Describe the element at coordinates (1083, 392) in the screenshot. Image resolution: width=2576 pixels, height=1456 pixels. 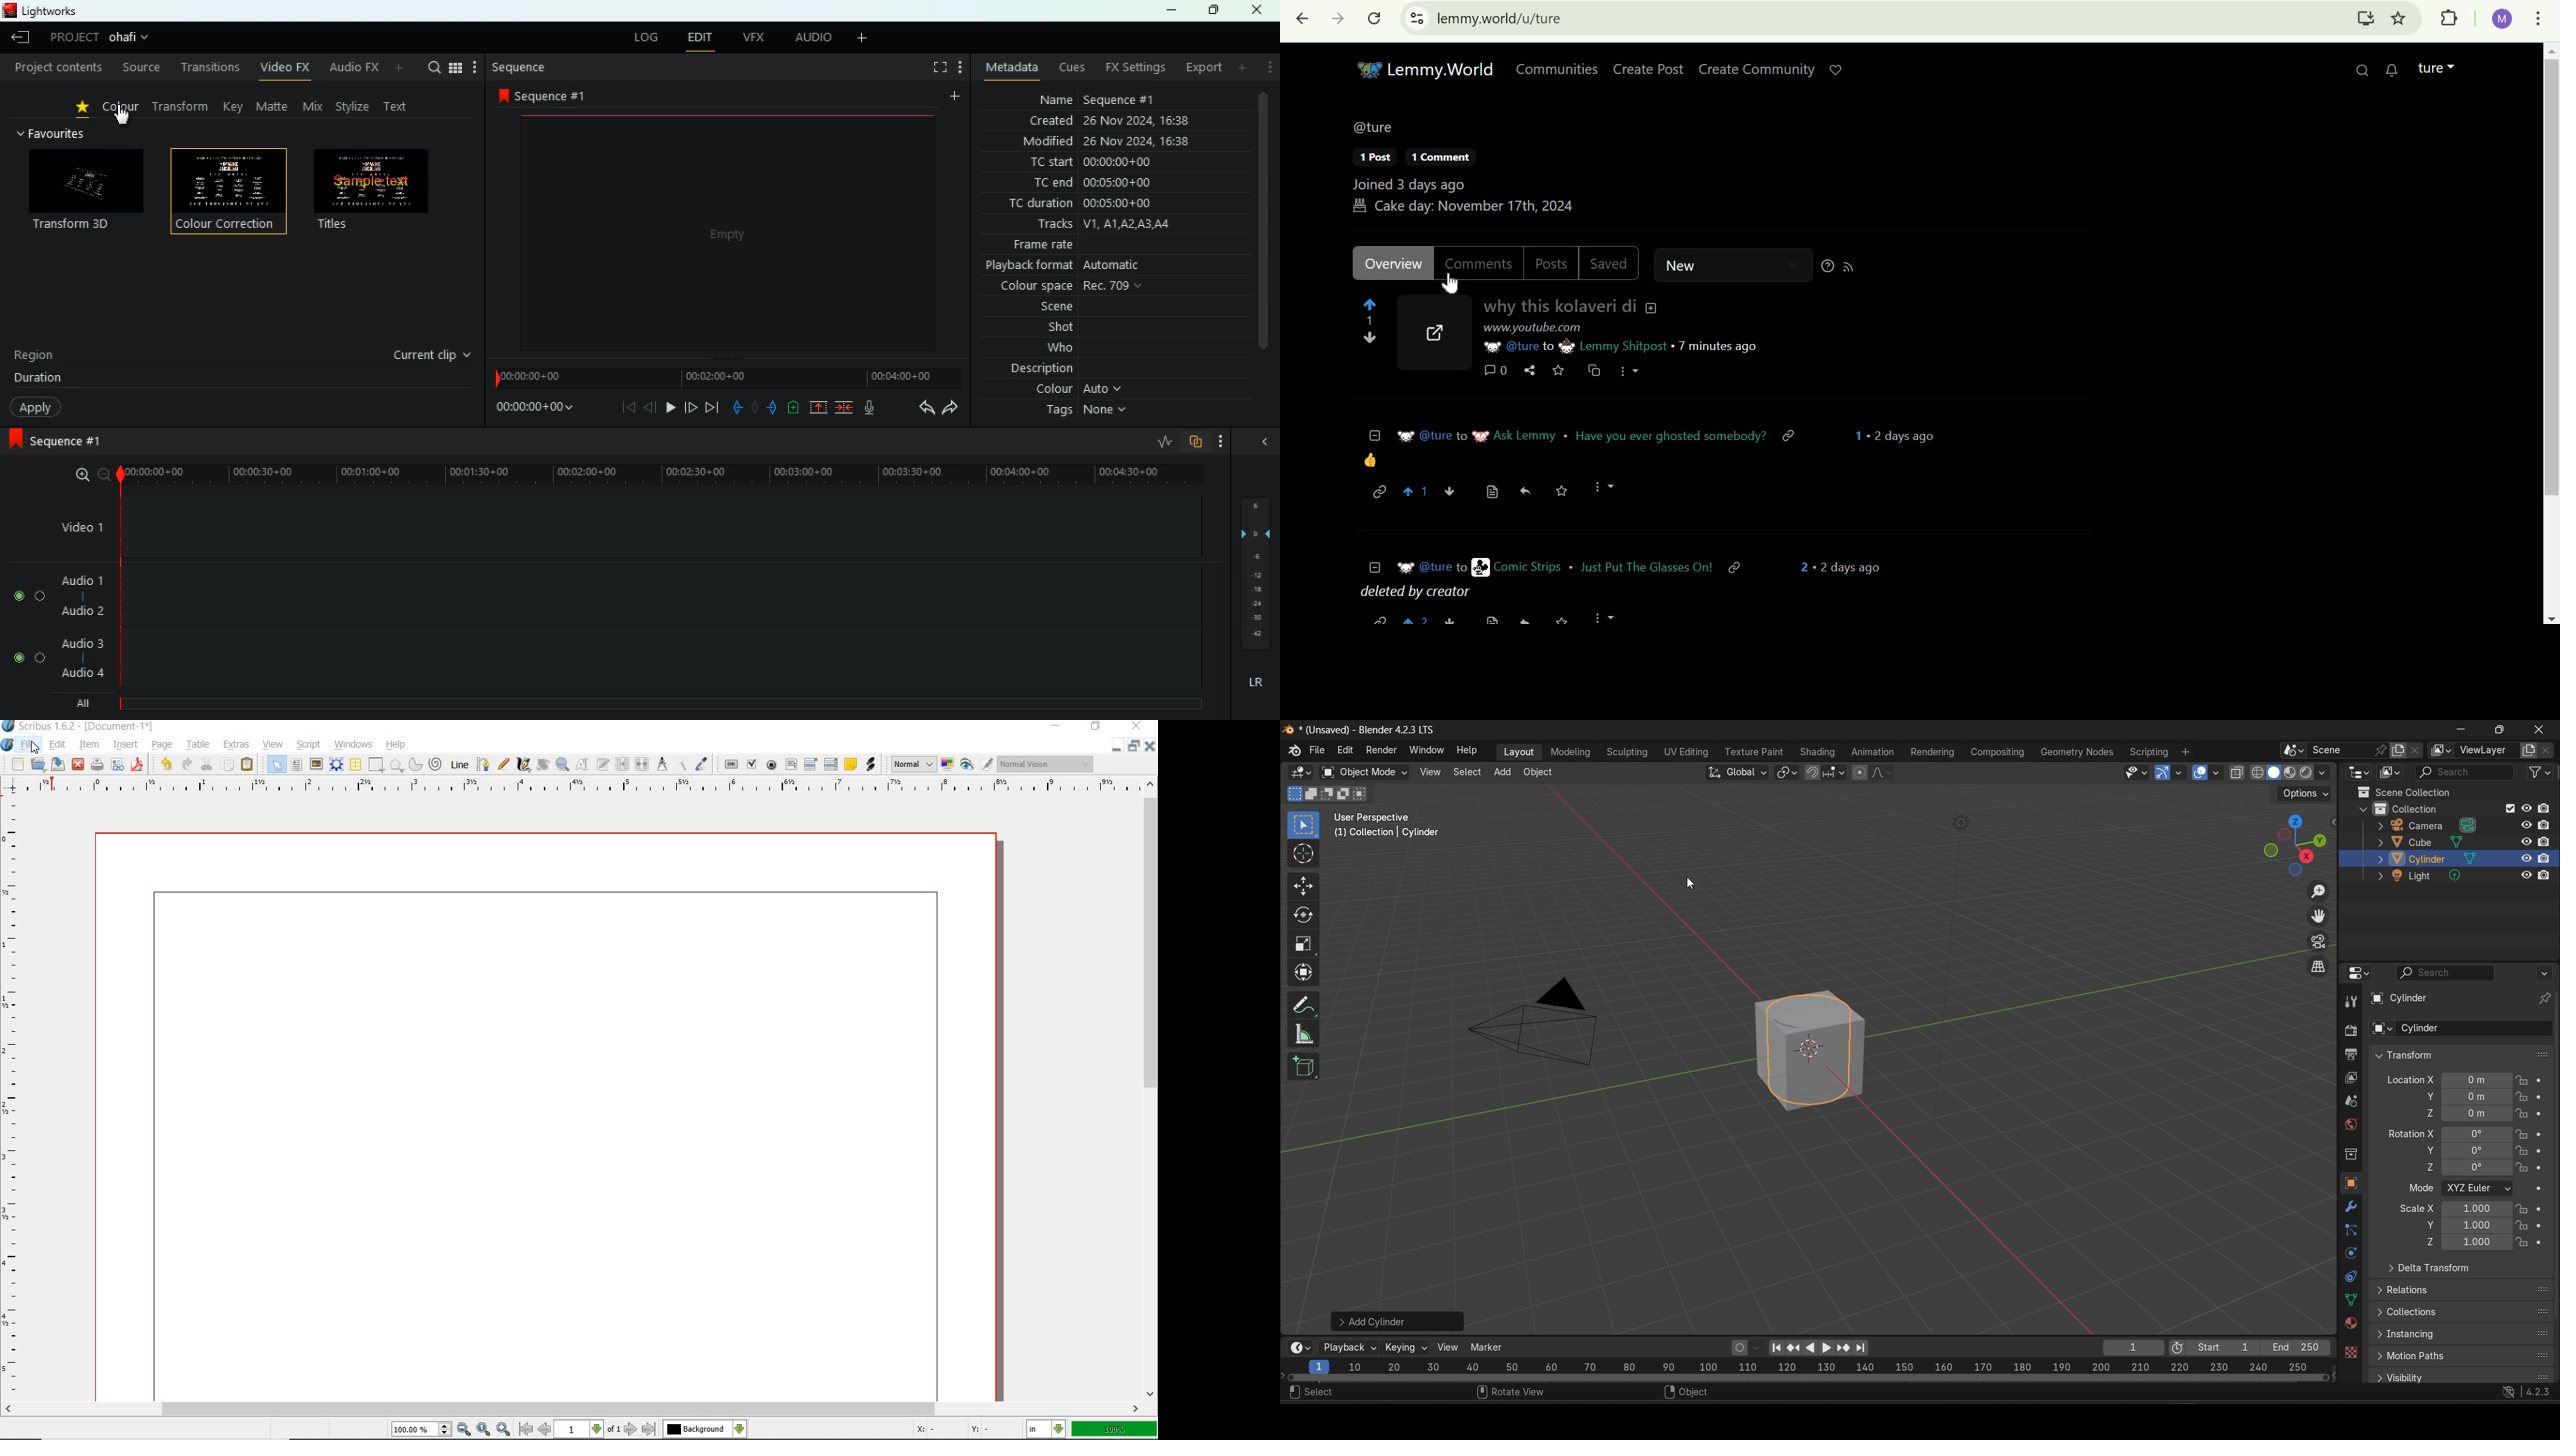
I see `colour` at that location.